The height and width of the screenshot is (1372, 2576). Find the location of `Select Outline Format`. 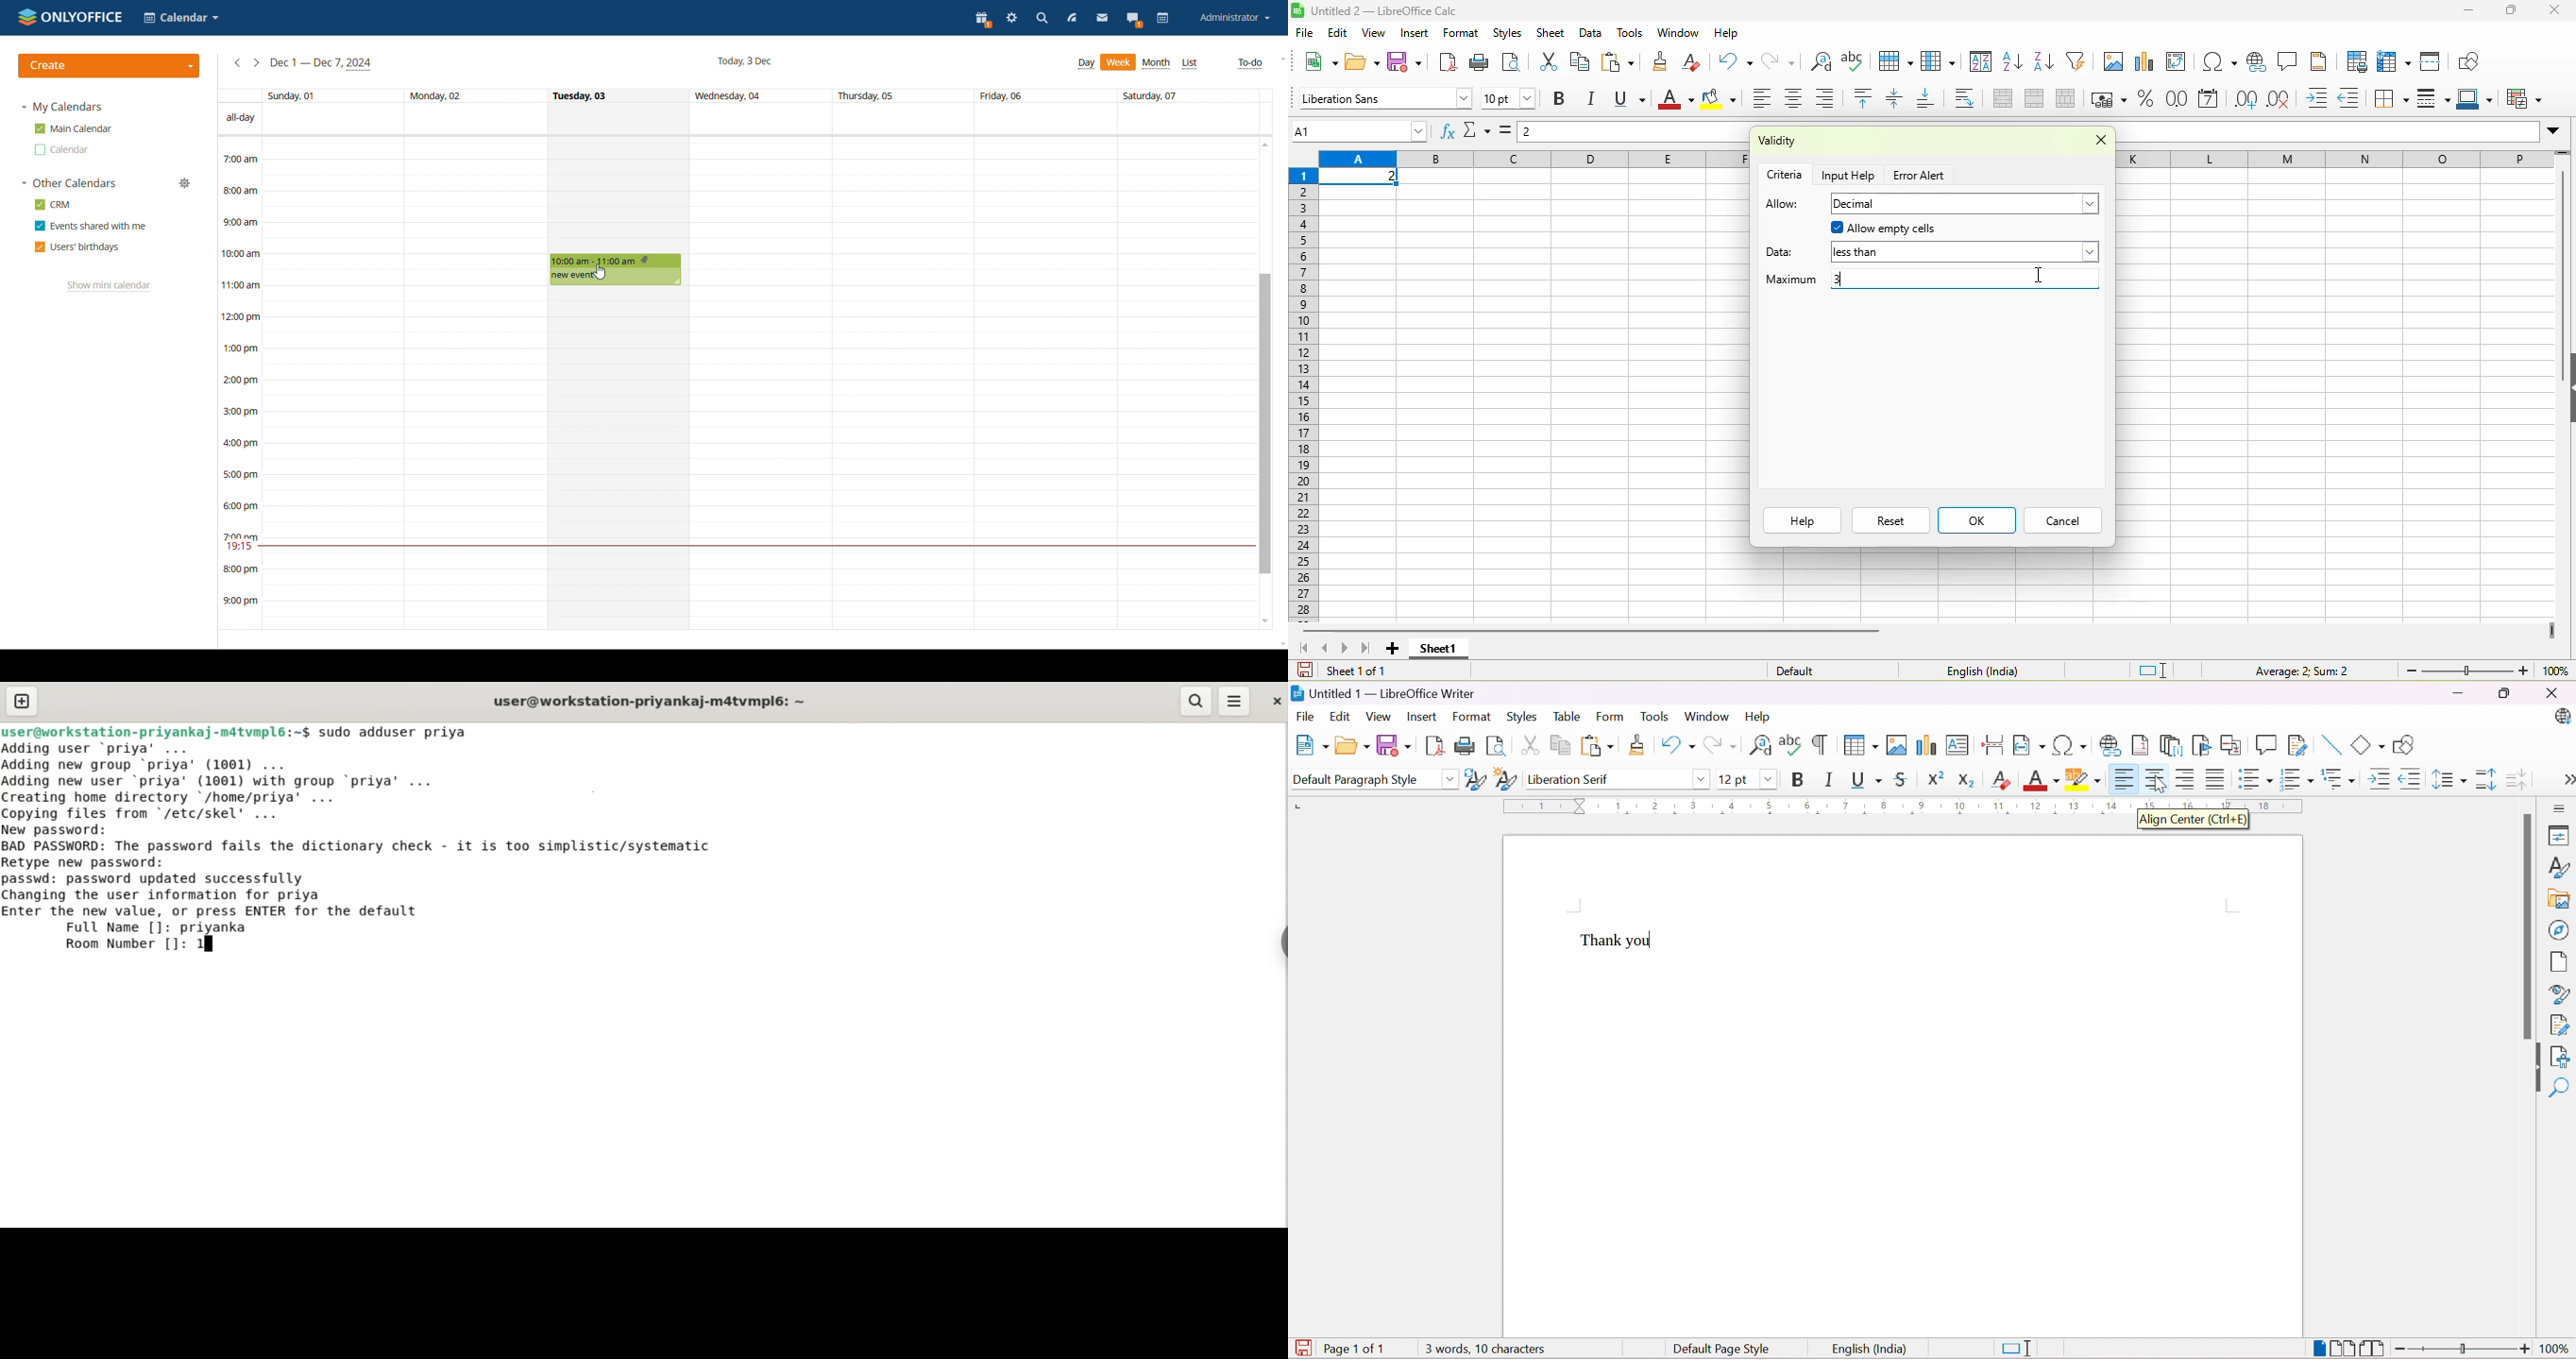

Select Outline Format is located at coordinates (2337, 778).